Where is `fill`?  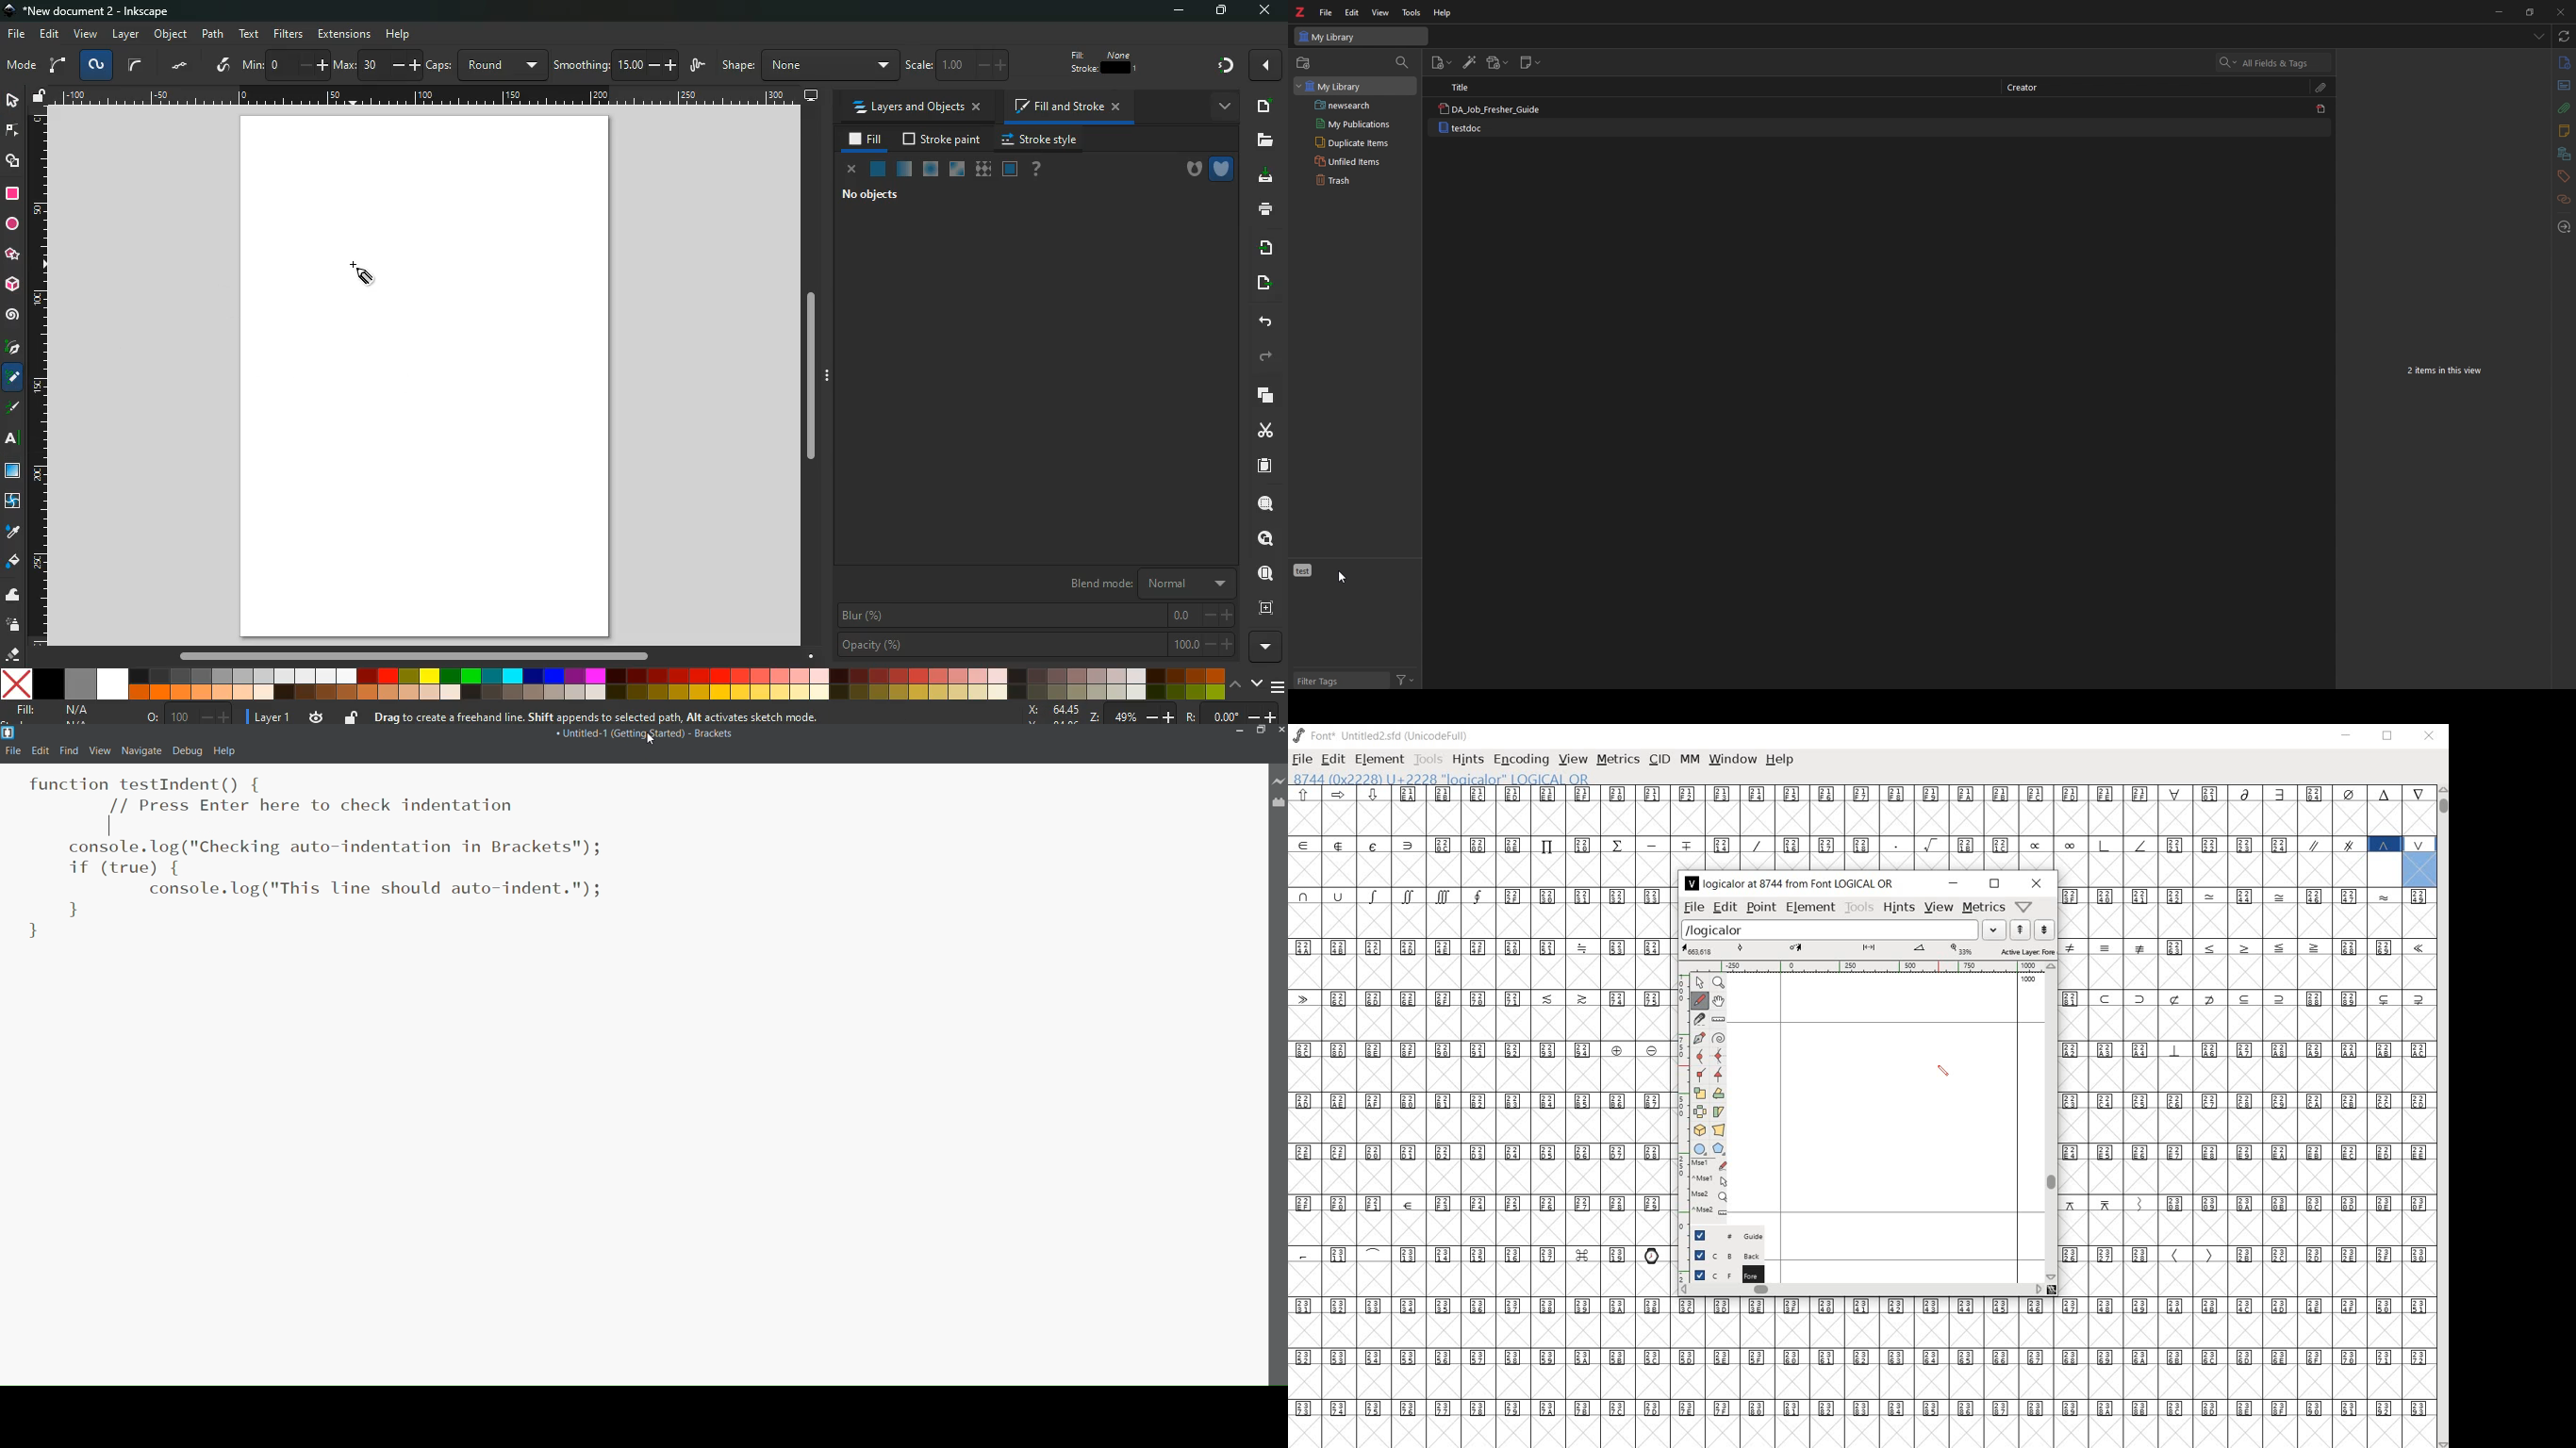 fill is located at coordinates (55, 711).